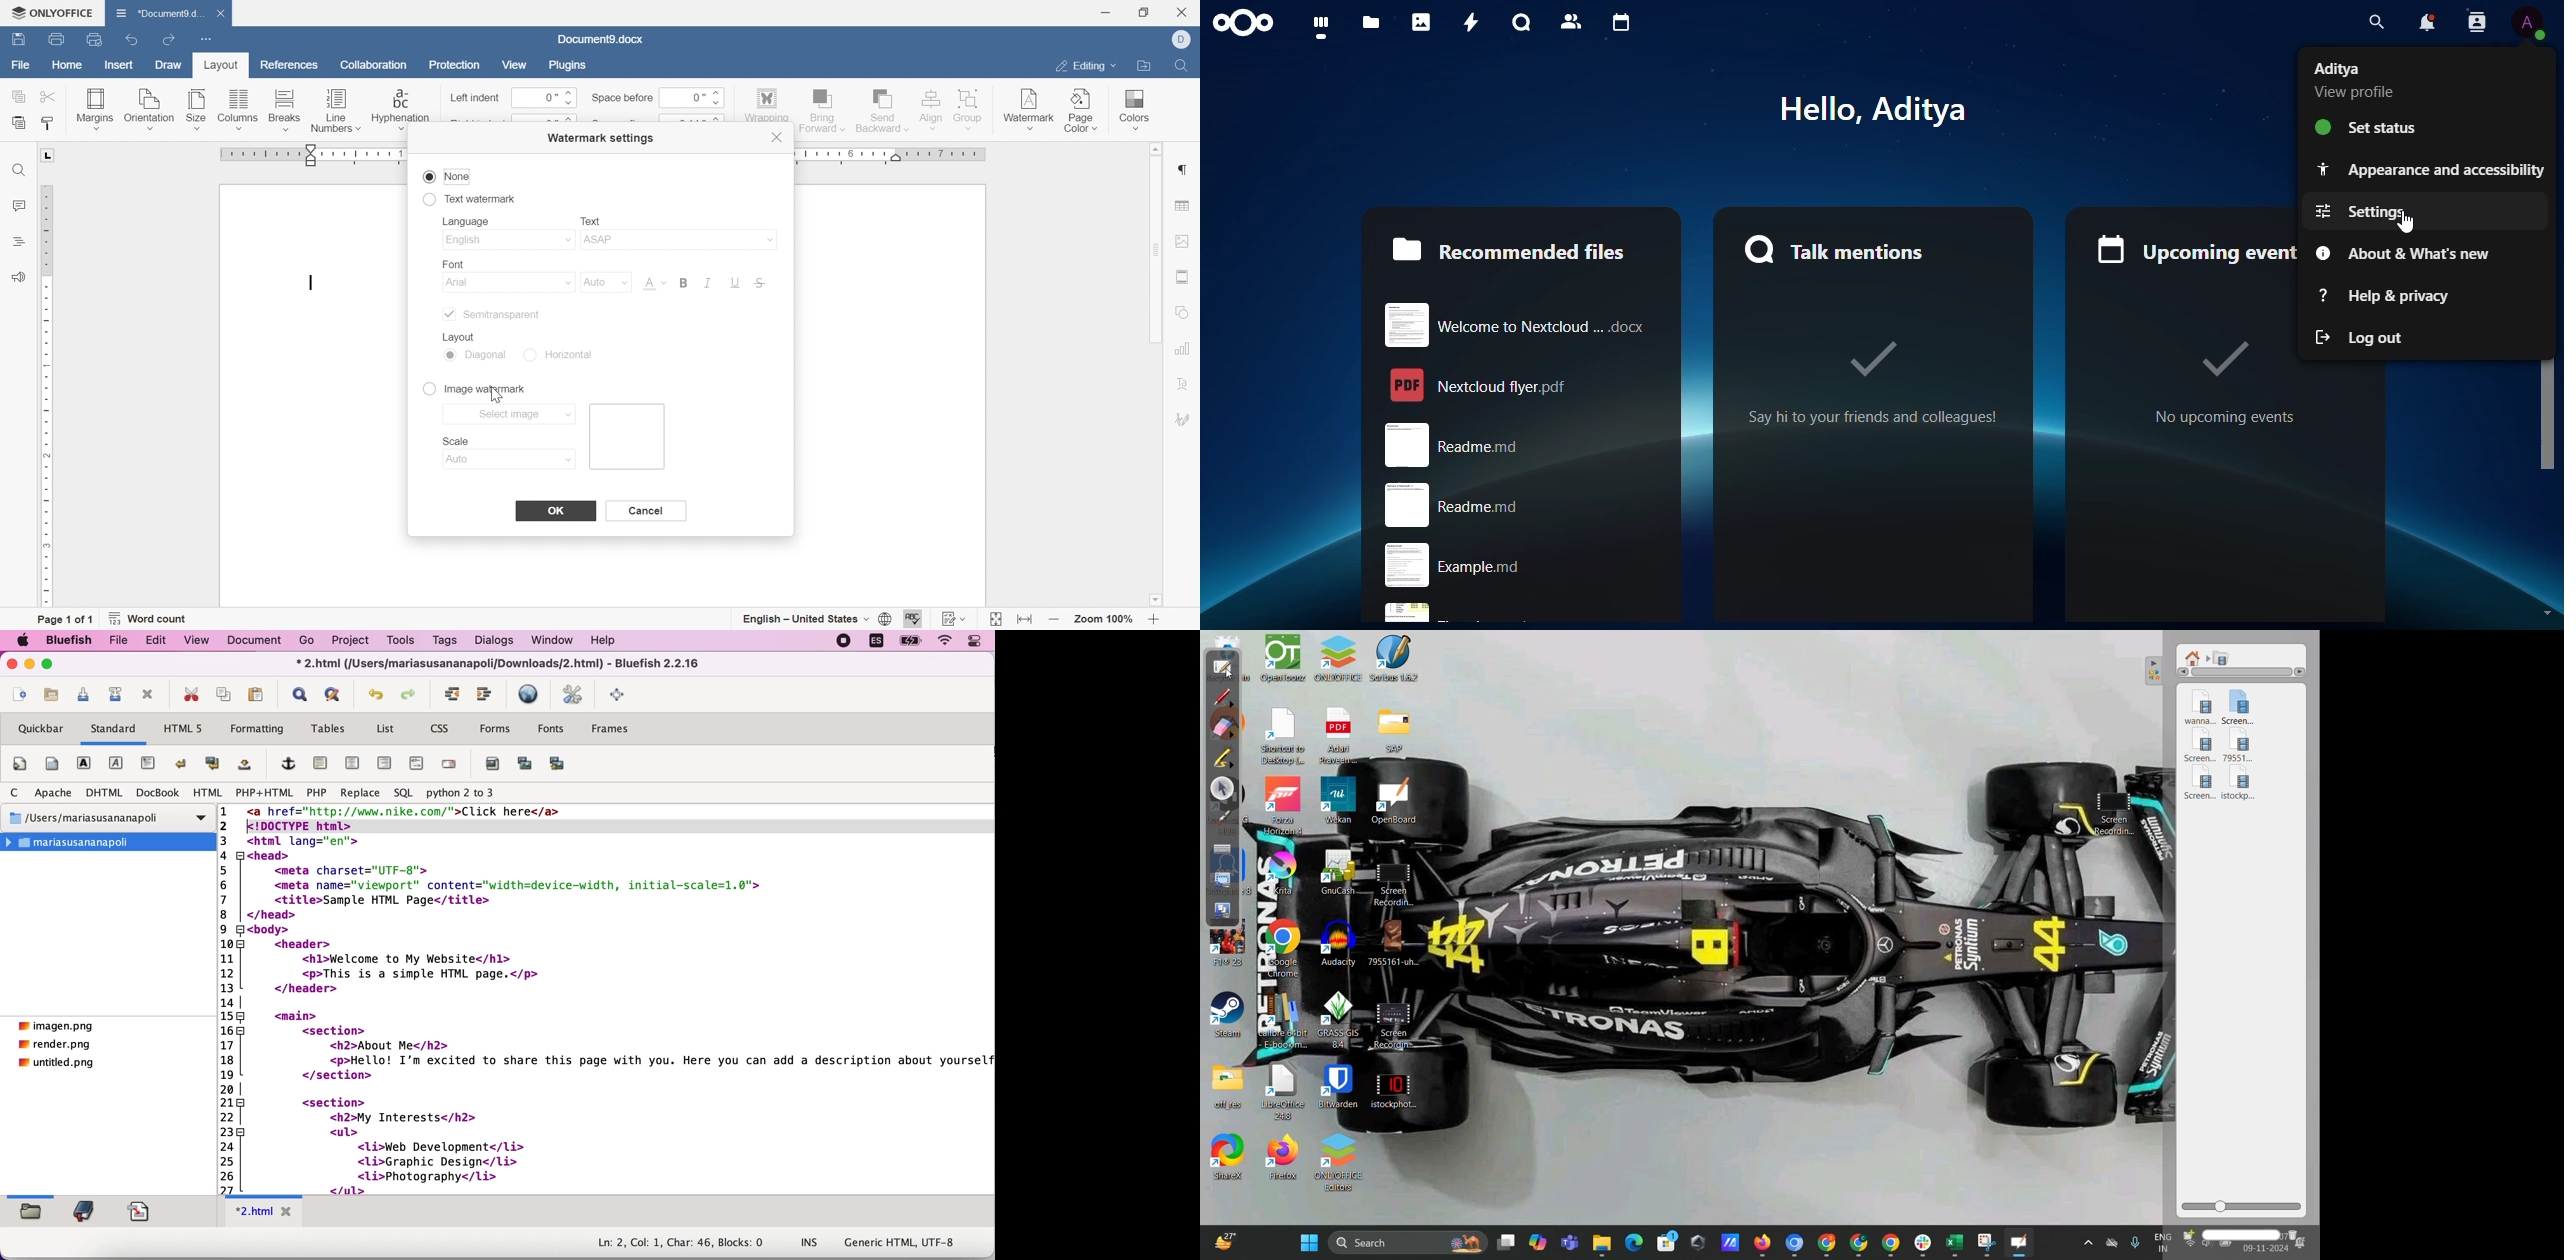 This screenshot has width=2576, height=1260. I want to click on Firefox, so click(1286, 1158).